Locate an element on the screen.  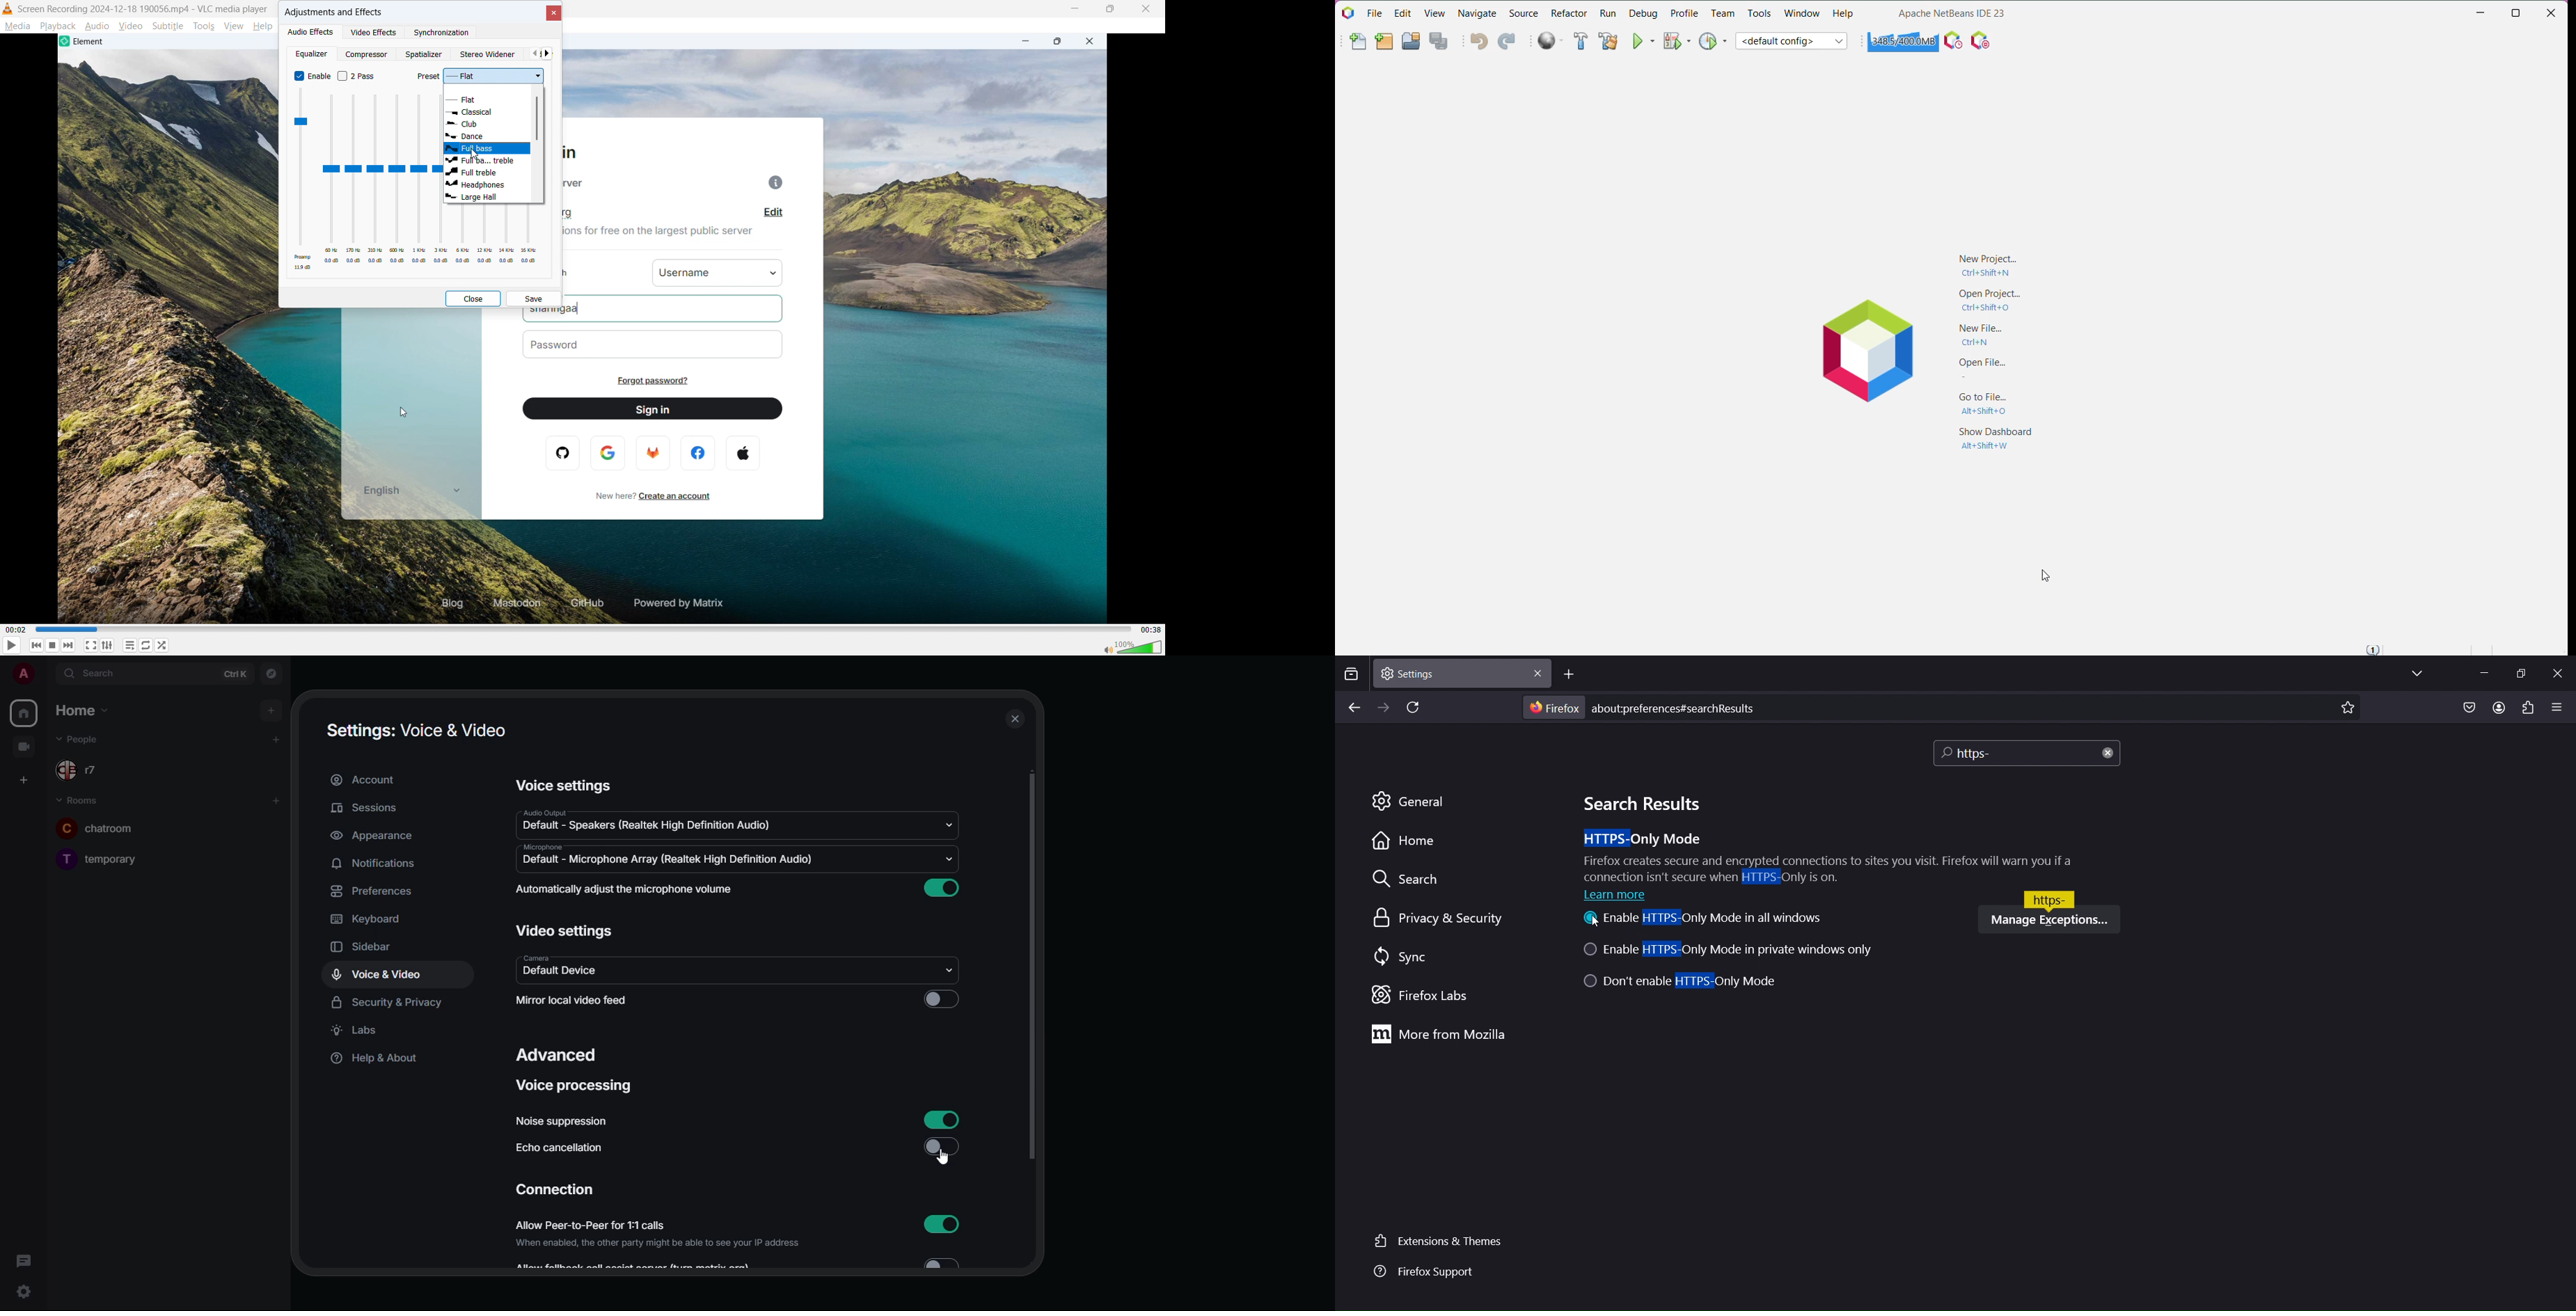
volume bar is located at coordinates (1130, 646).